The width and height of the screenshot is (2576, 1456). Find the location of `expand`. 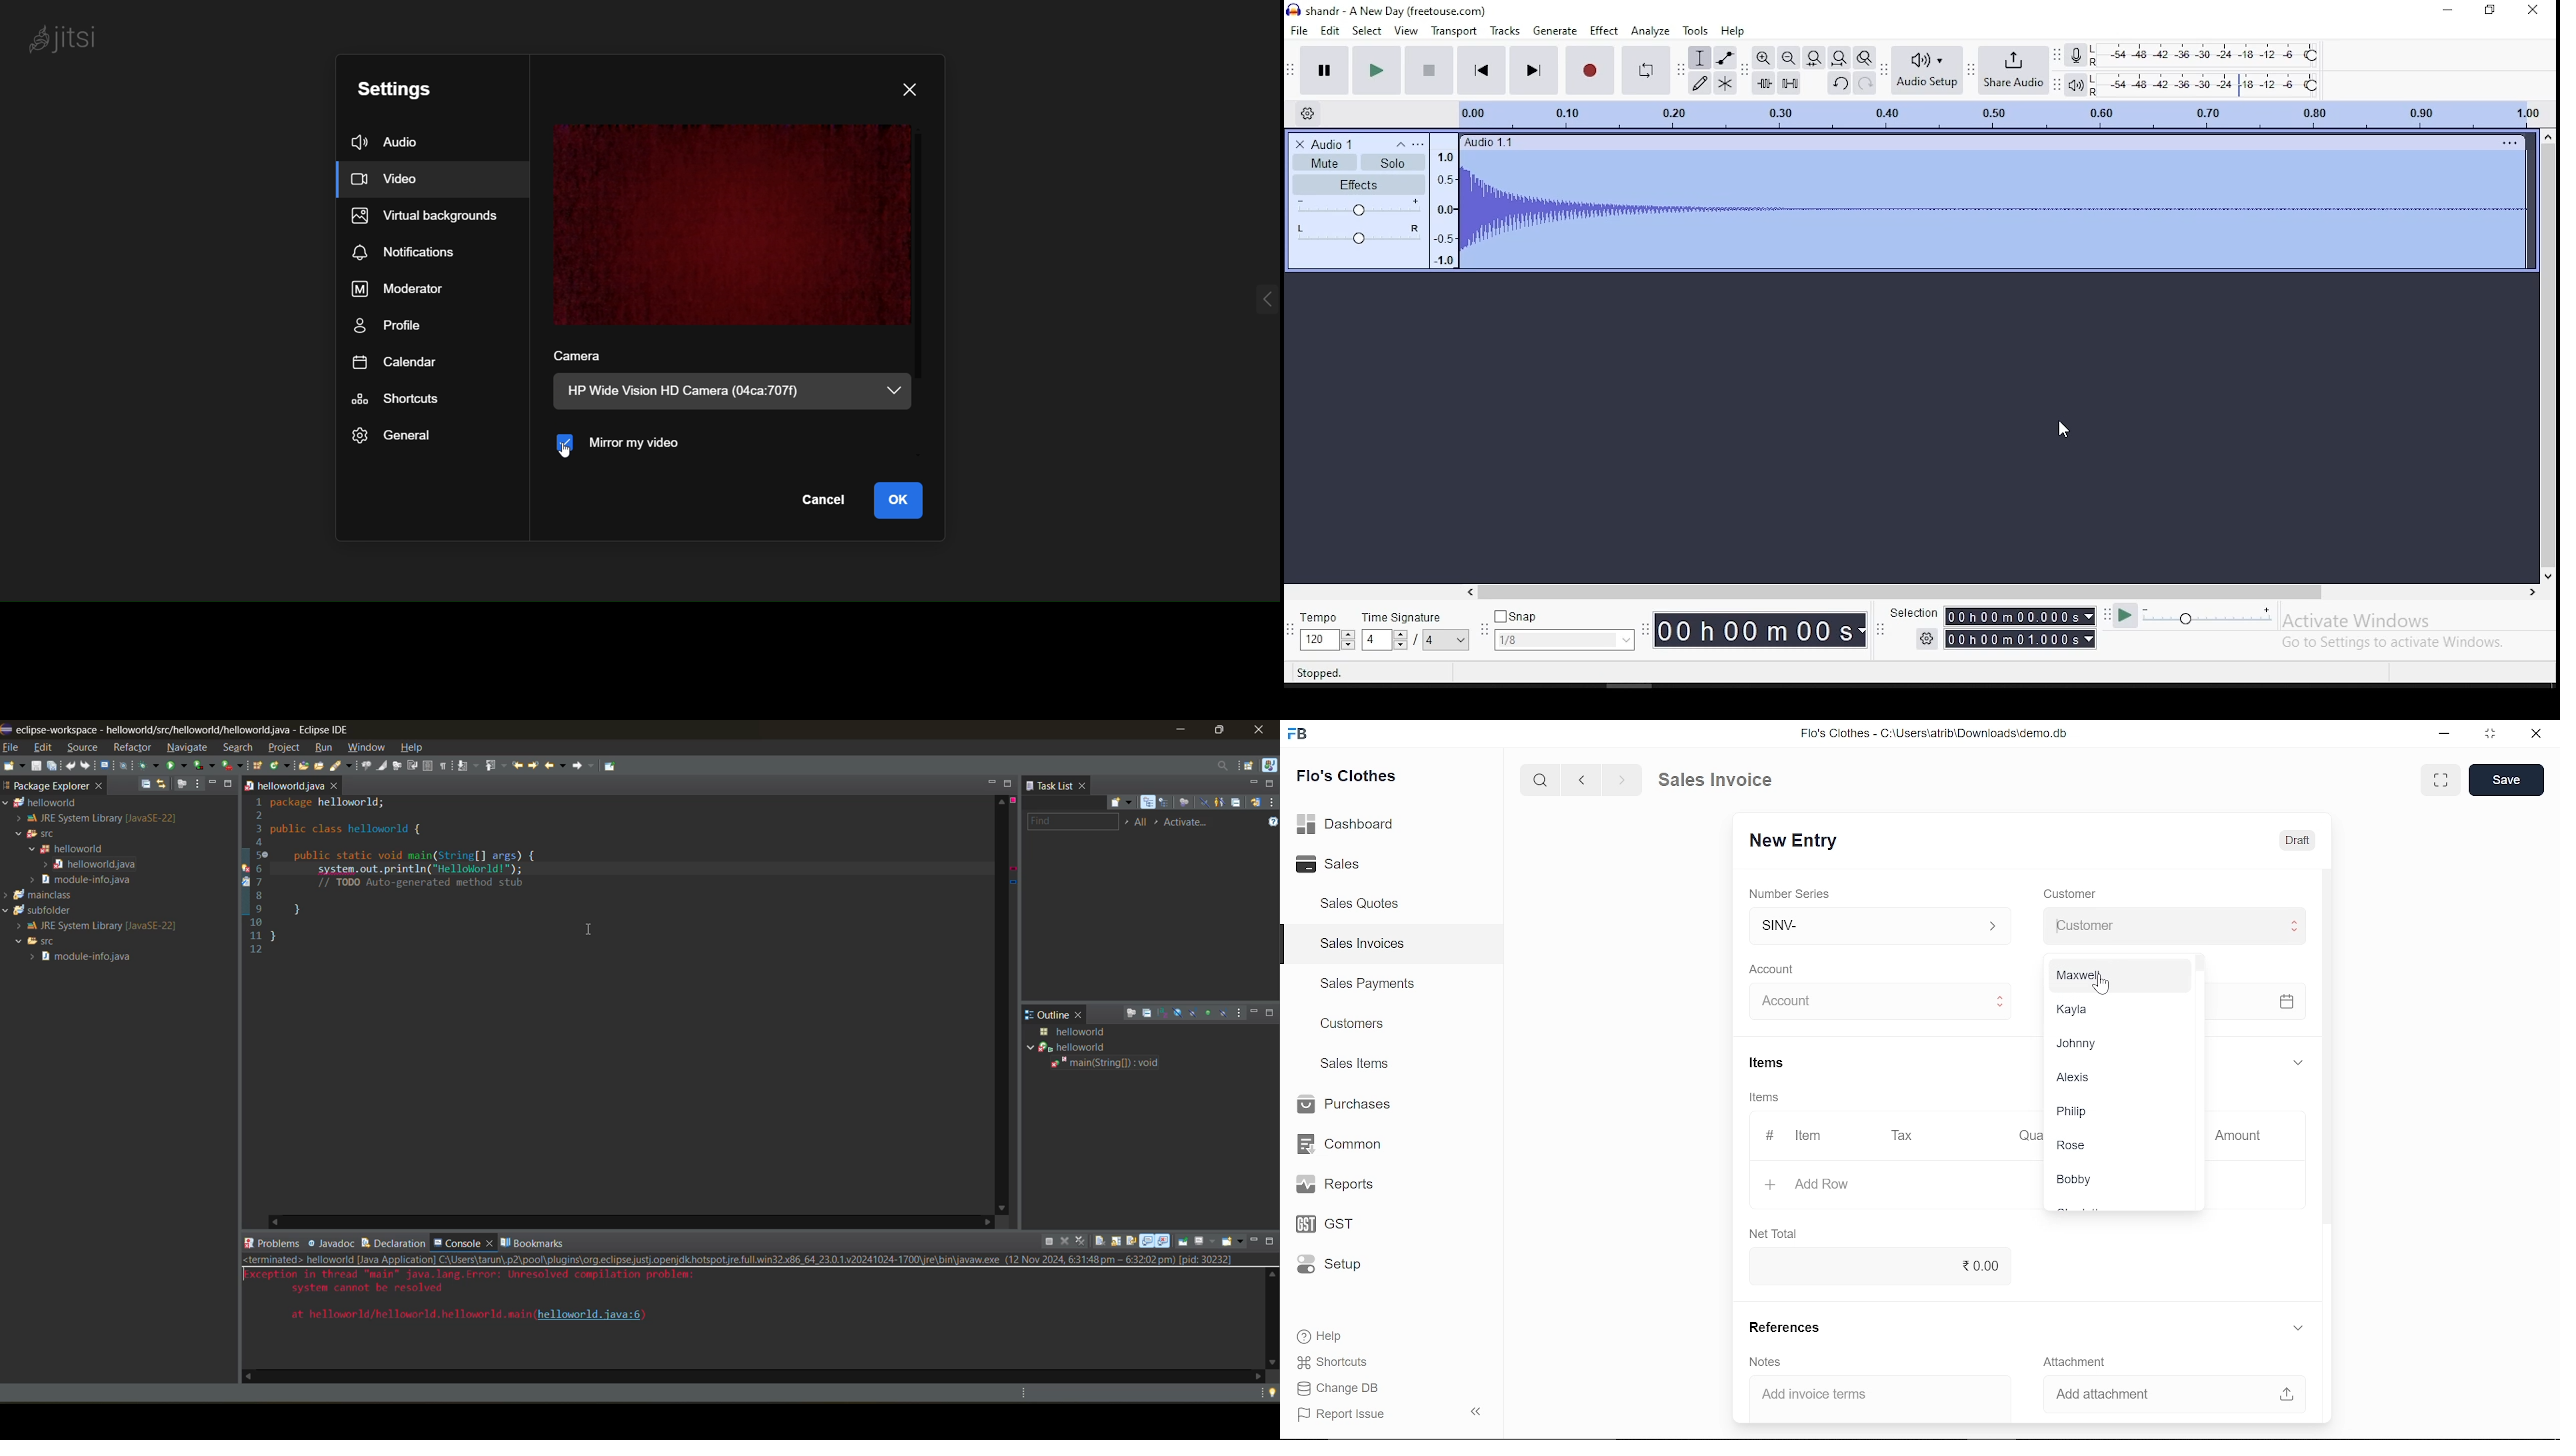

expand is located at coordinates (2300, 1064).